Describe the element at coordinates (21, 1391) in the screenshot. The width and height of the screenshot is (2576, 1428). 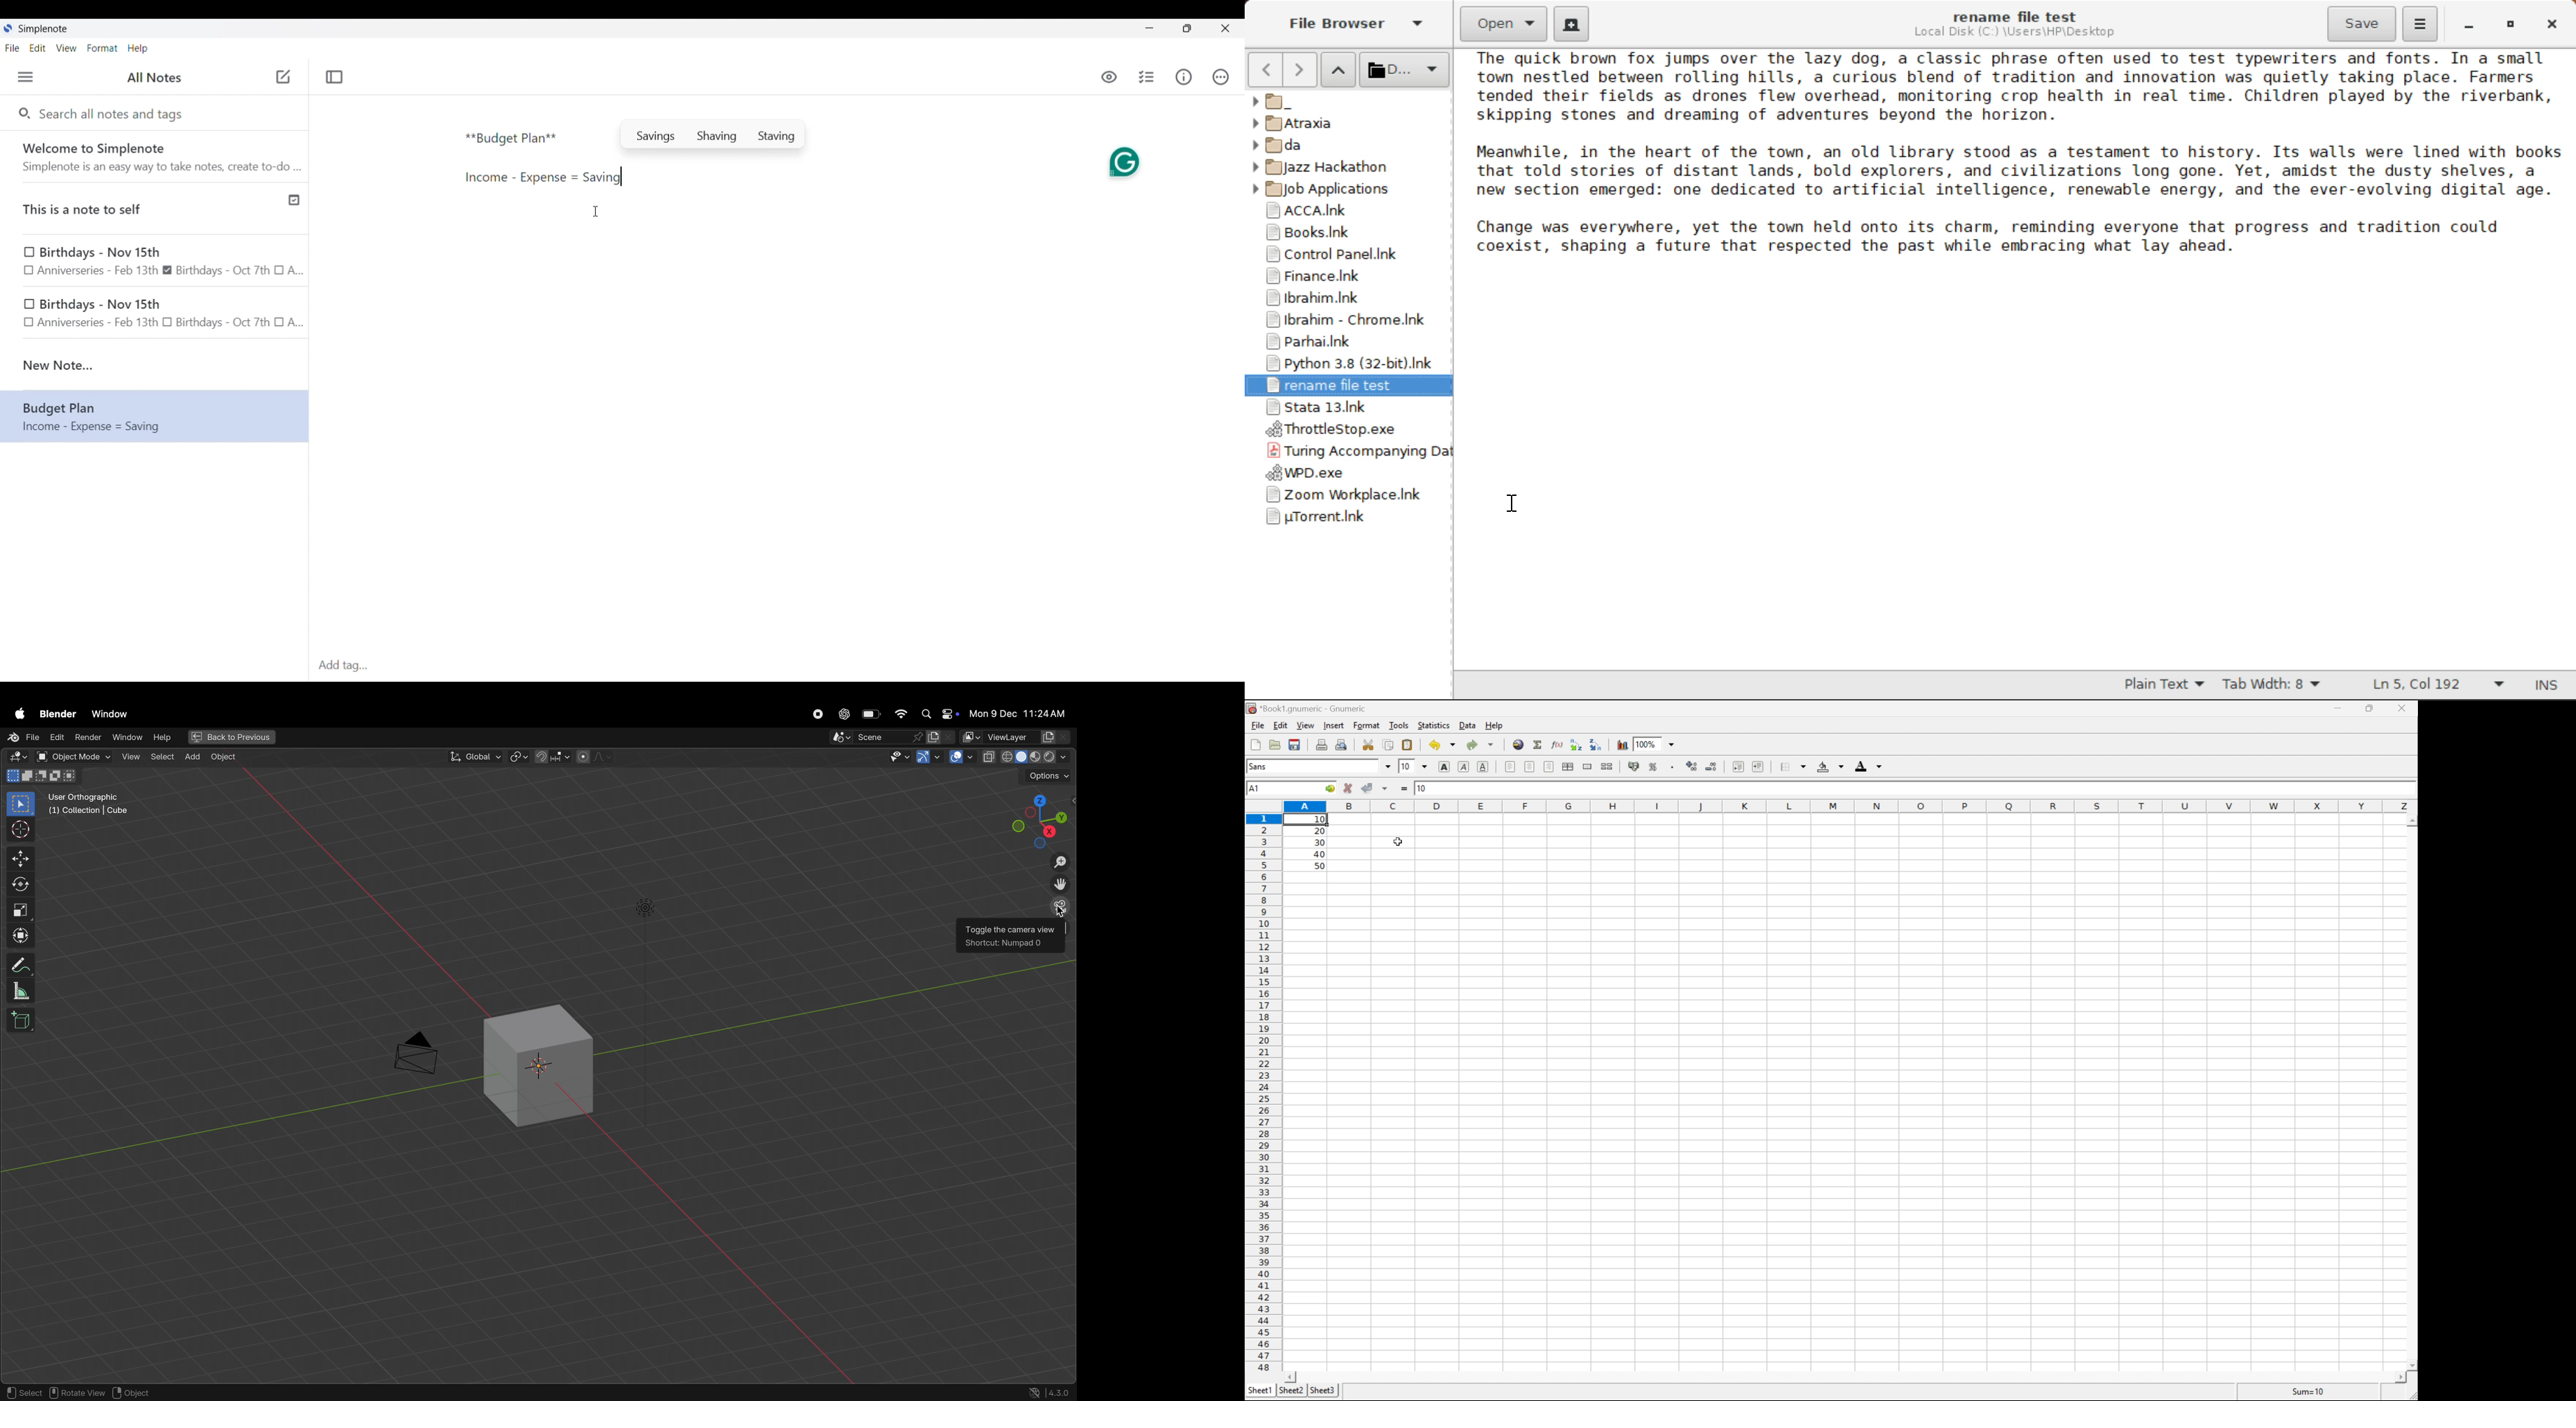
I see `select` at that location.